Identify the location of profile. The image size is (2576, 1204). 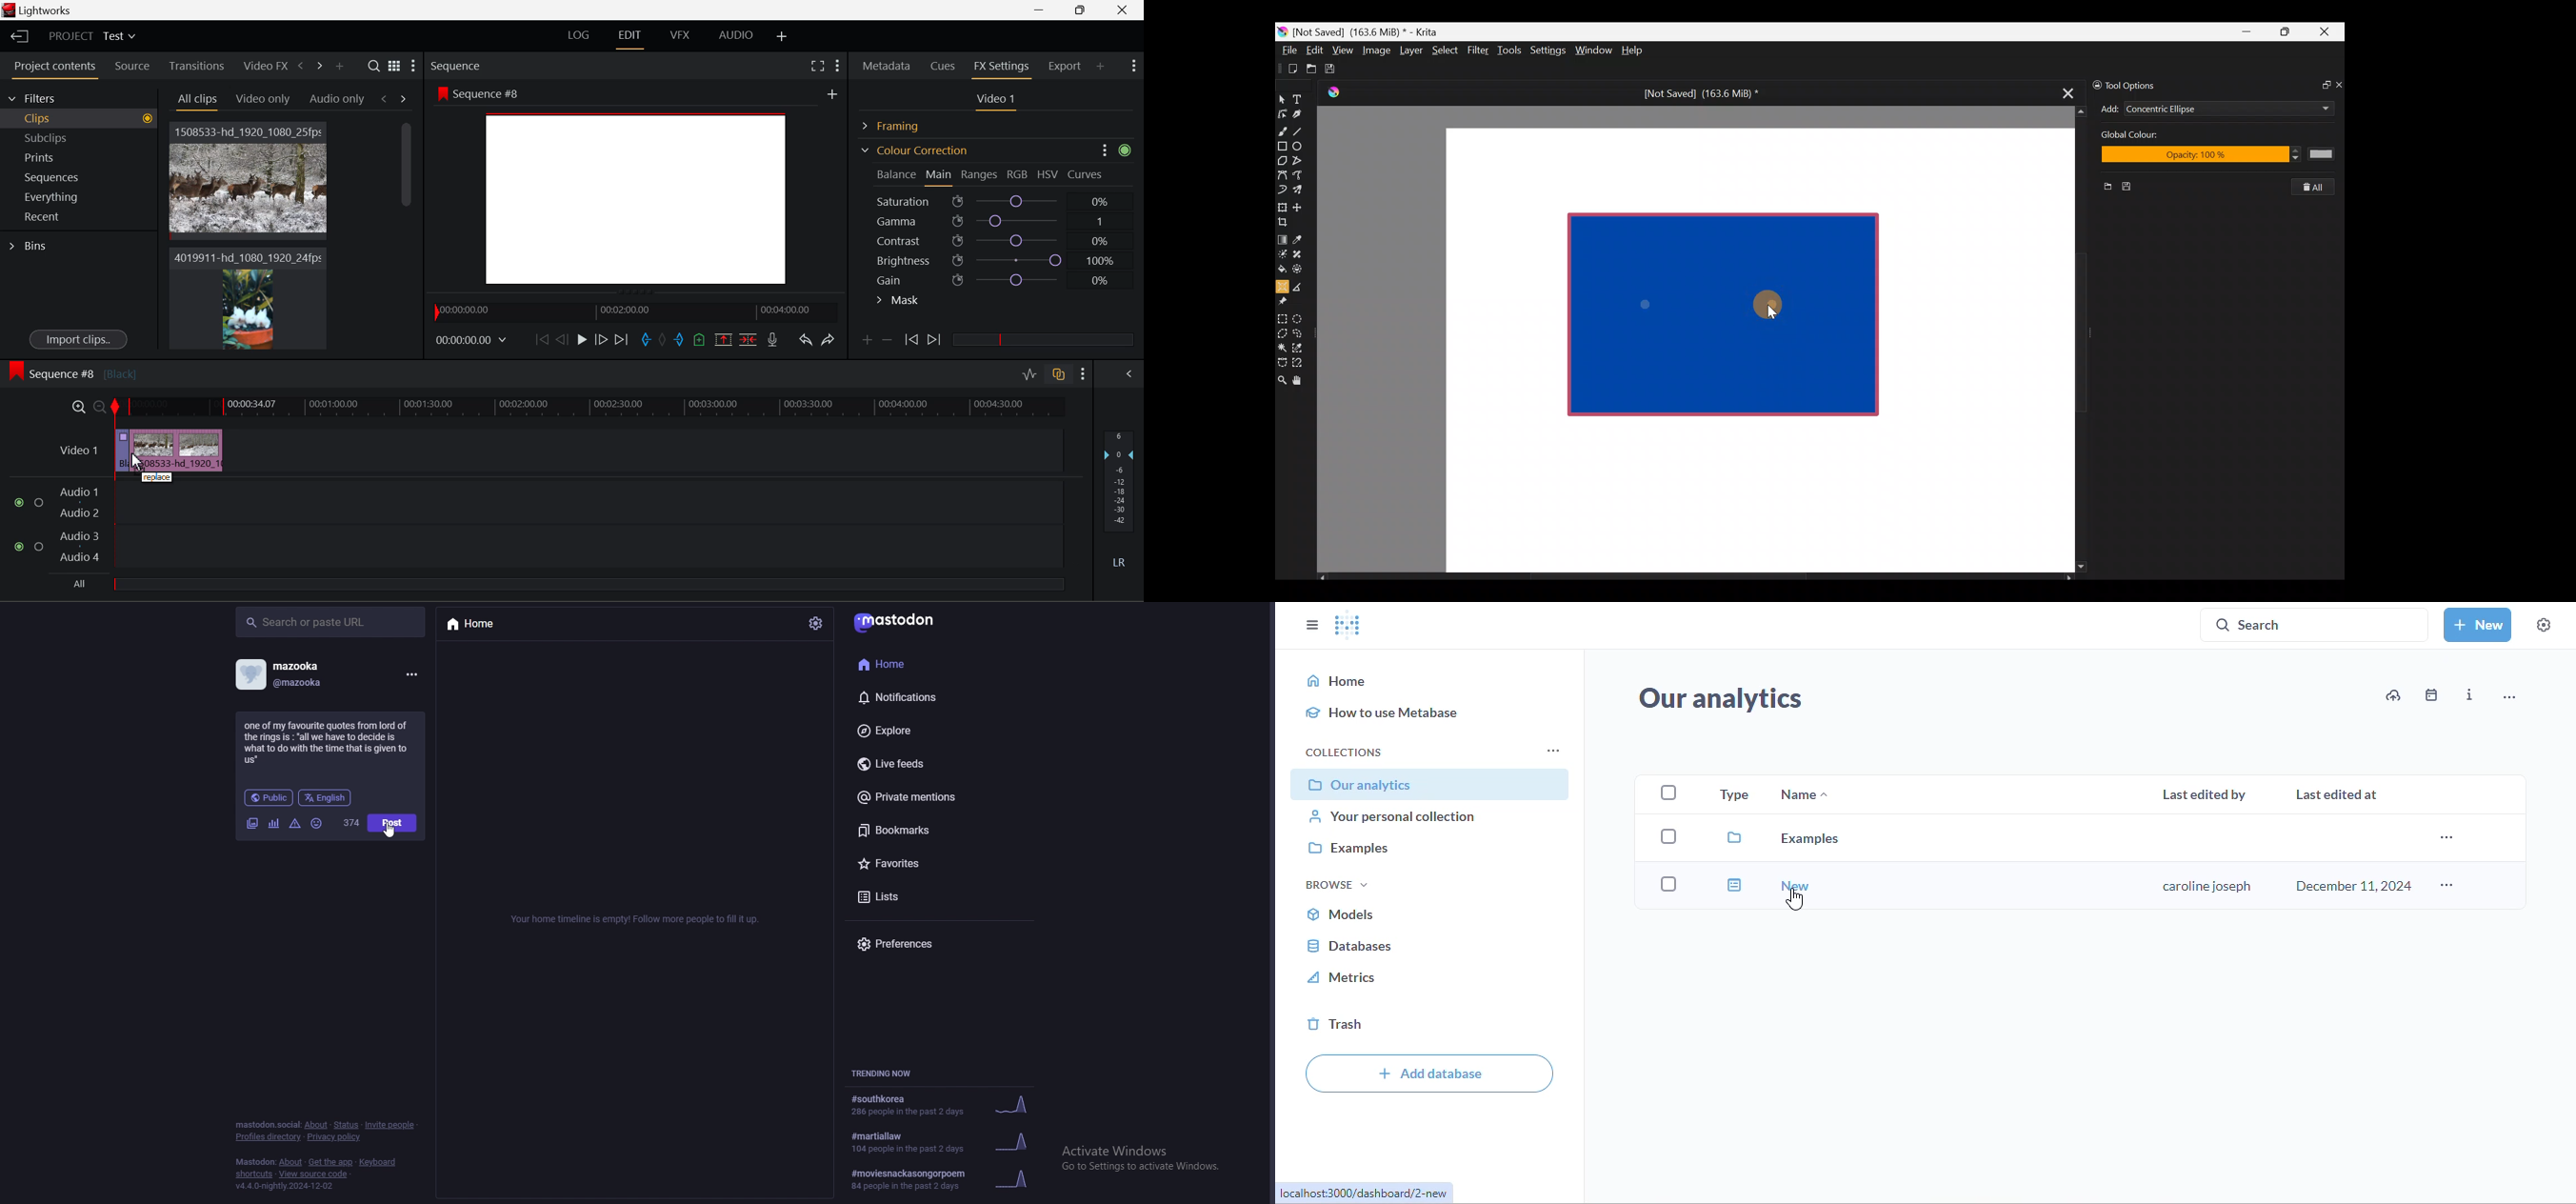
(282, 674).